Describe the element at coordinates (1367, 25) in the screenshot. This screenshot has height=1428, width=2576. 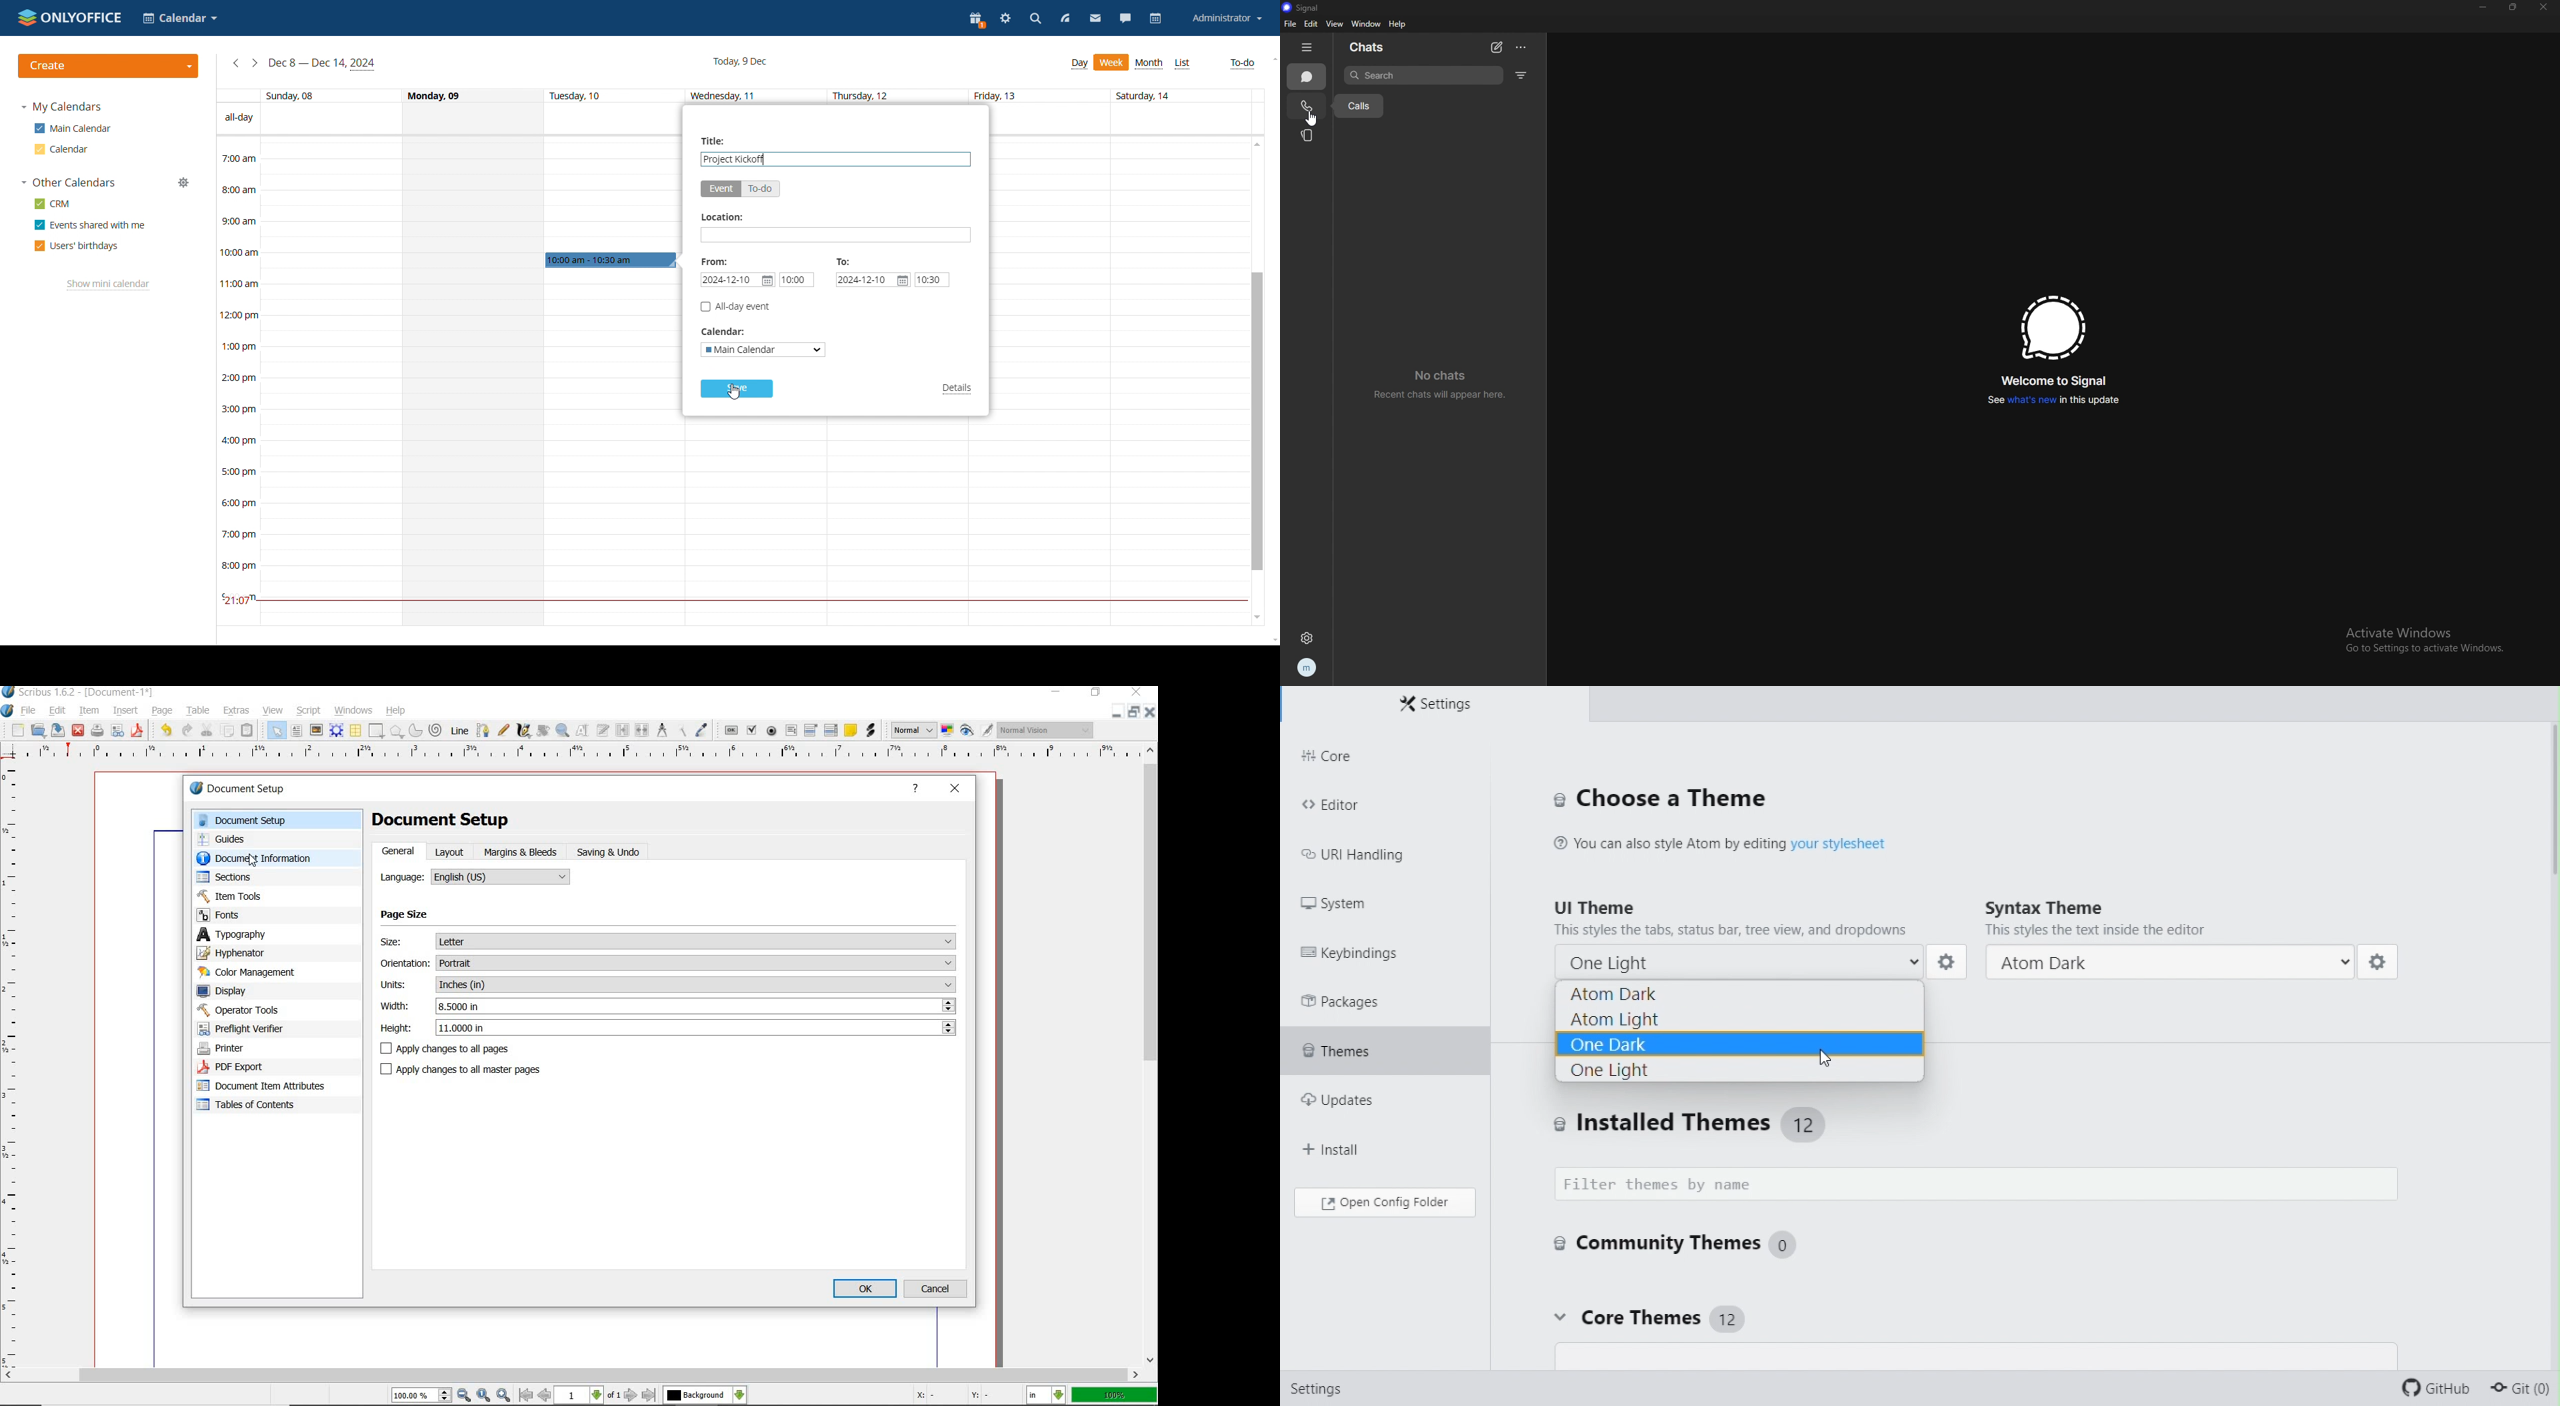
I see `window` at that location.